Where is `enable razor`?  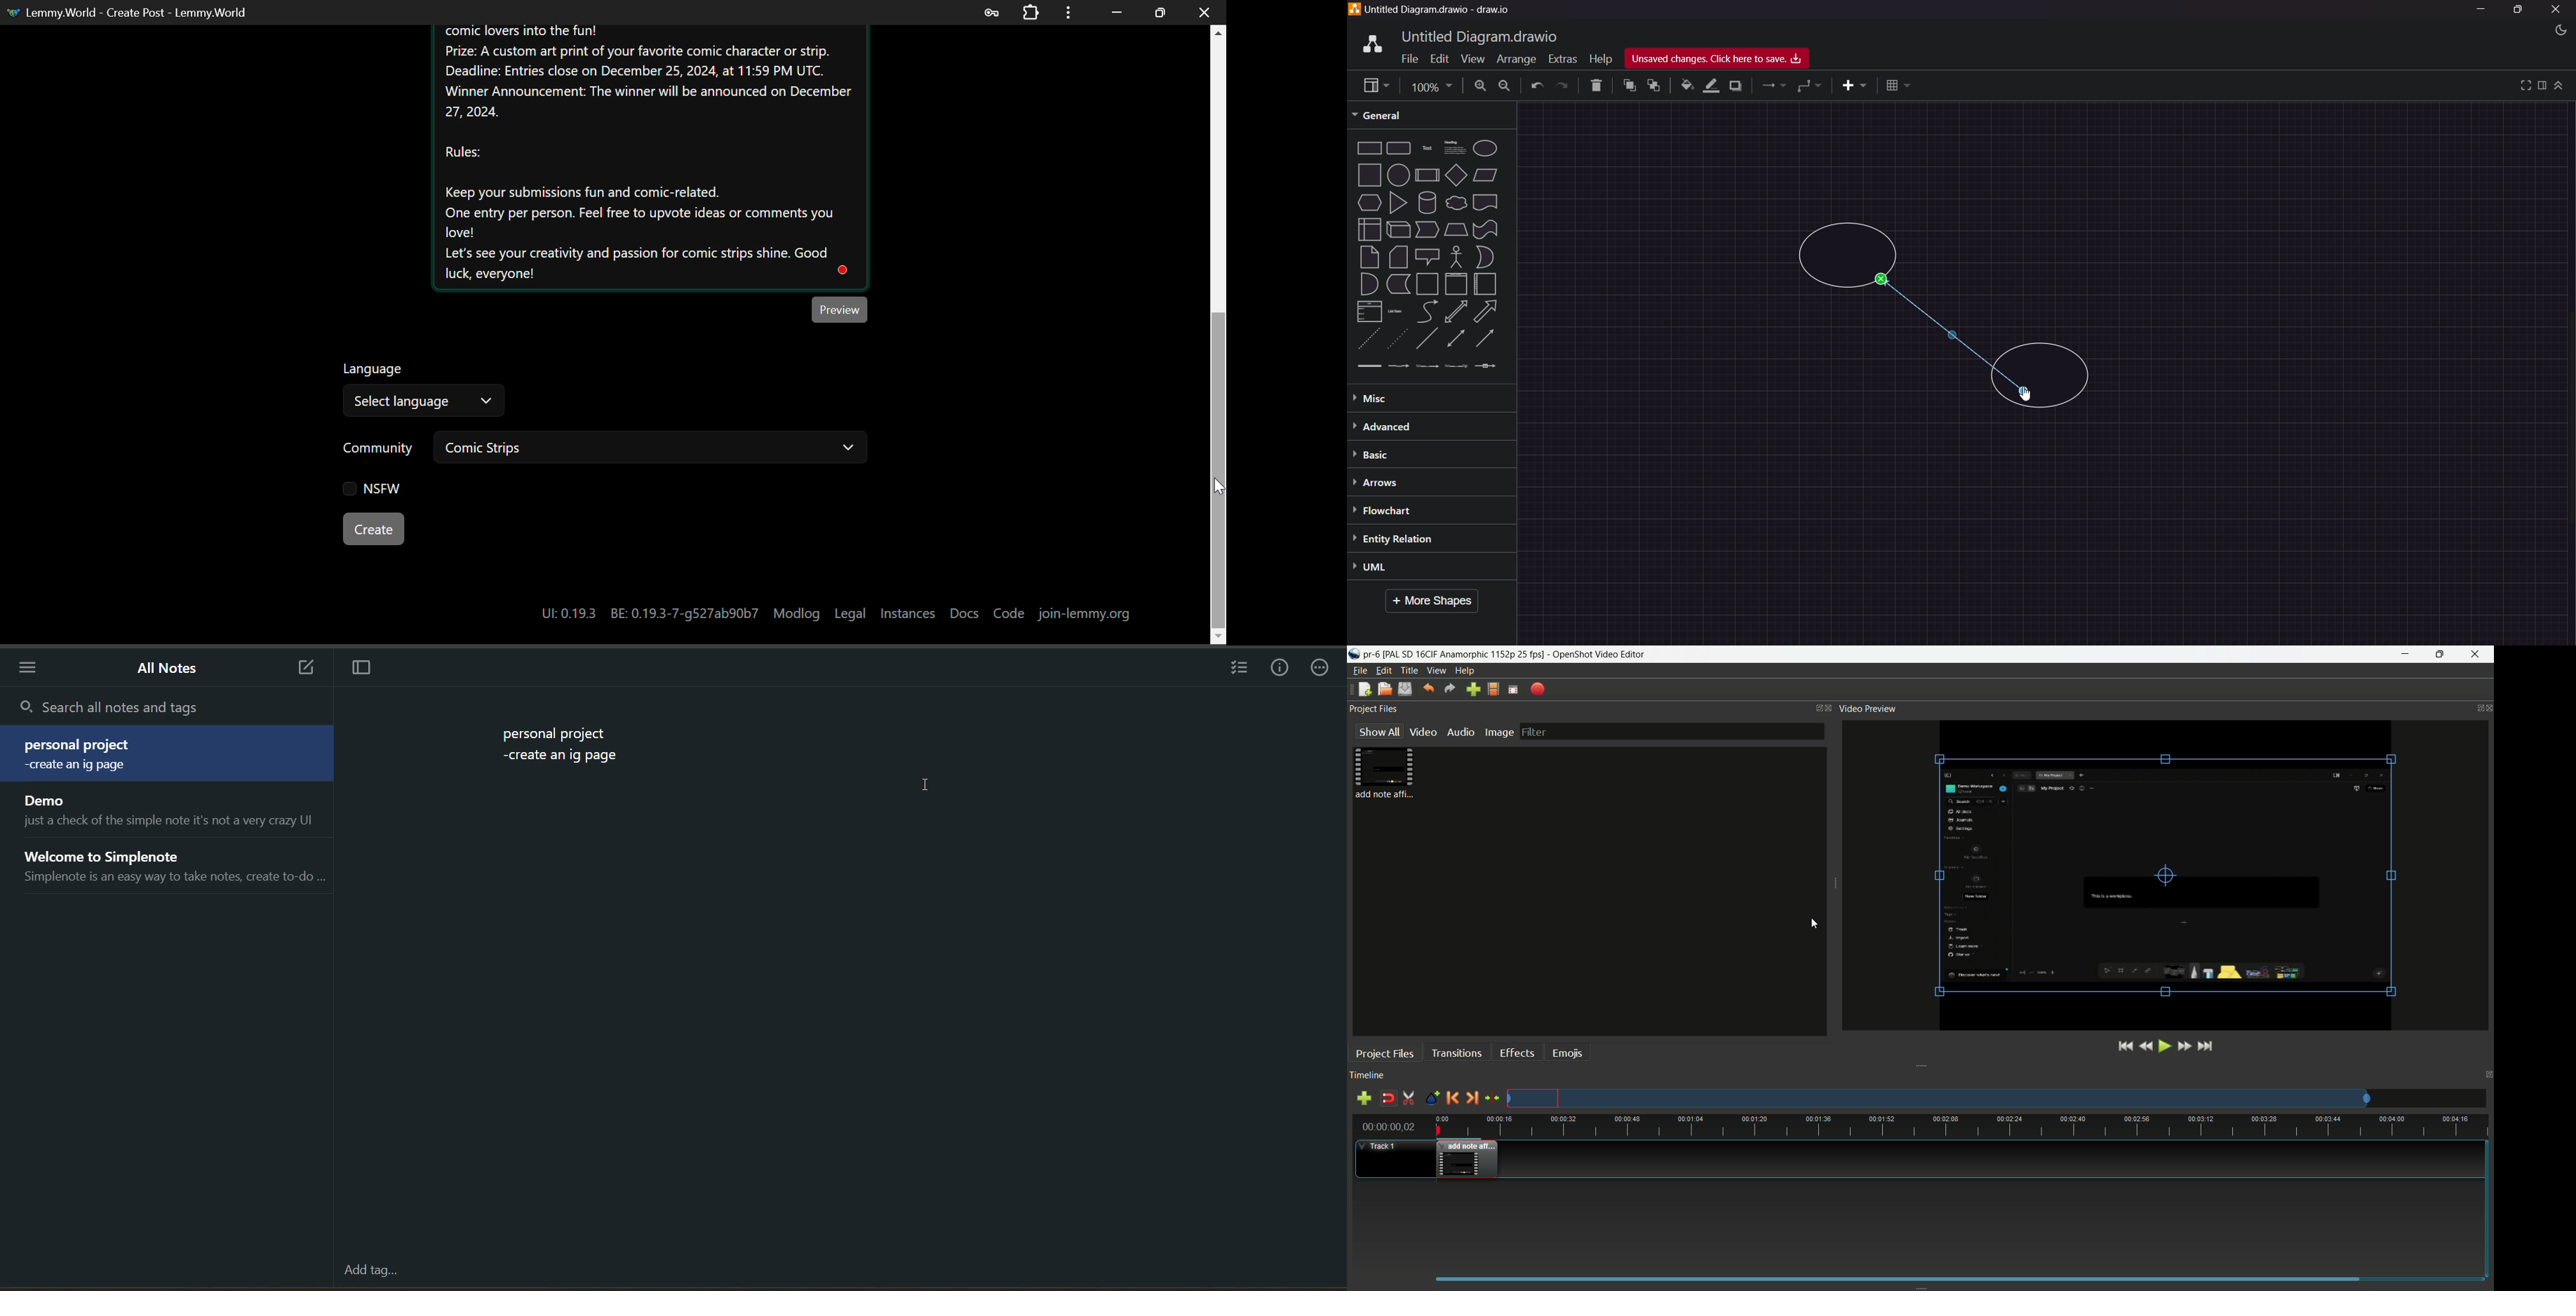
enable razor is located at coordinates (1408, 1098).